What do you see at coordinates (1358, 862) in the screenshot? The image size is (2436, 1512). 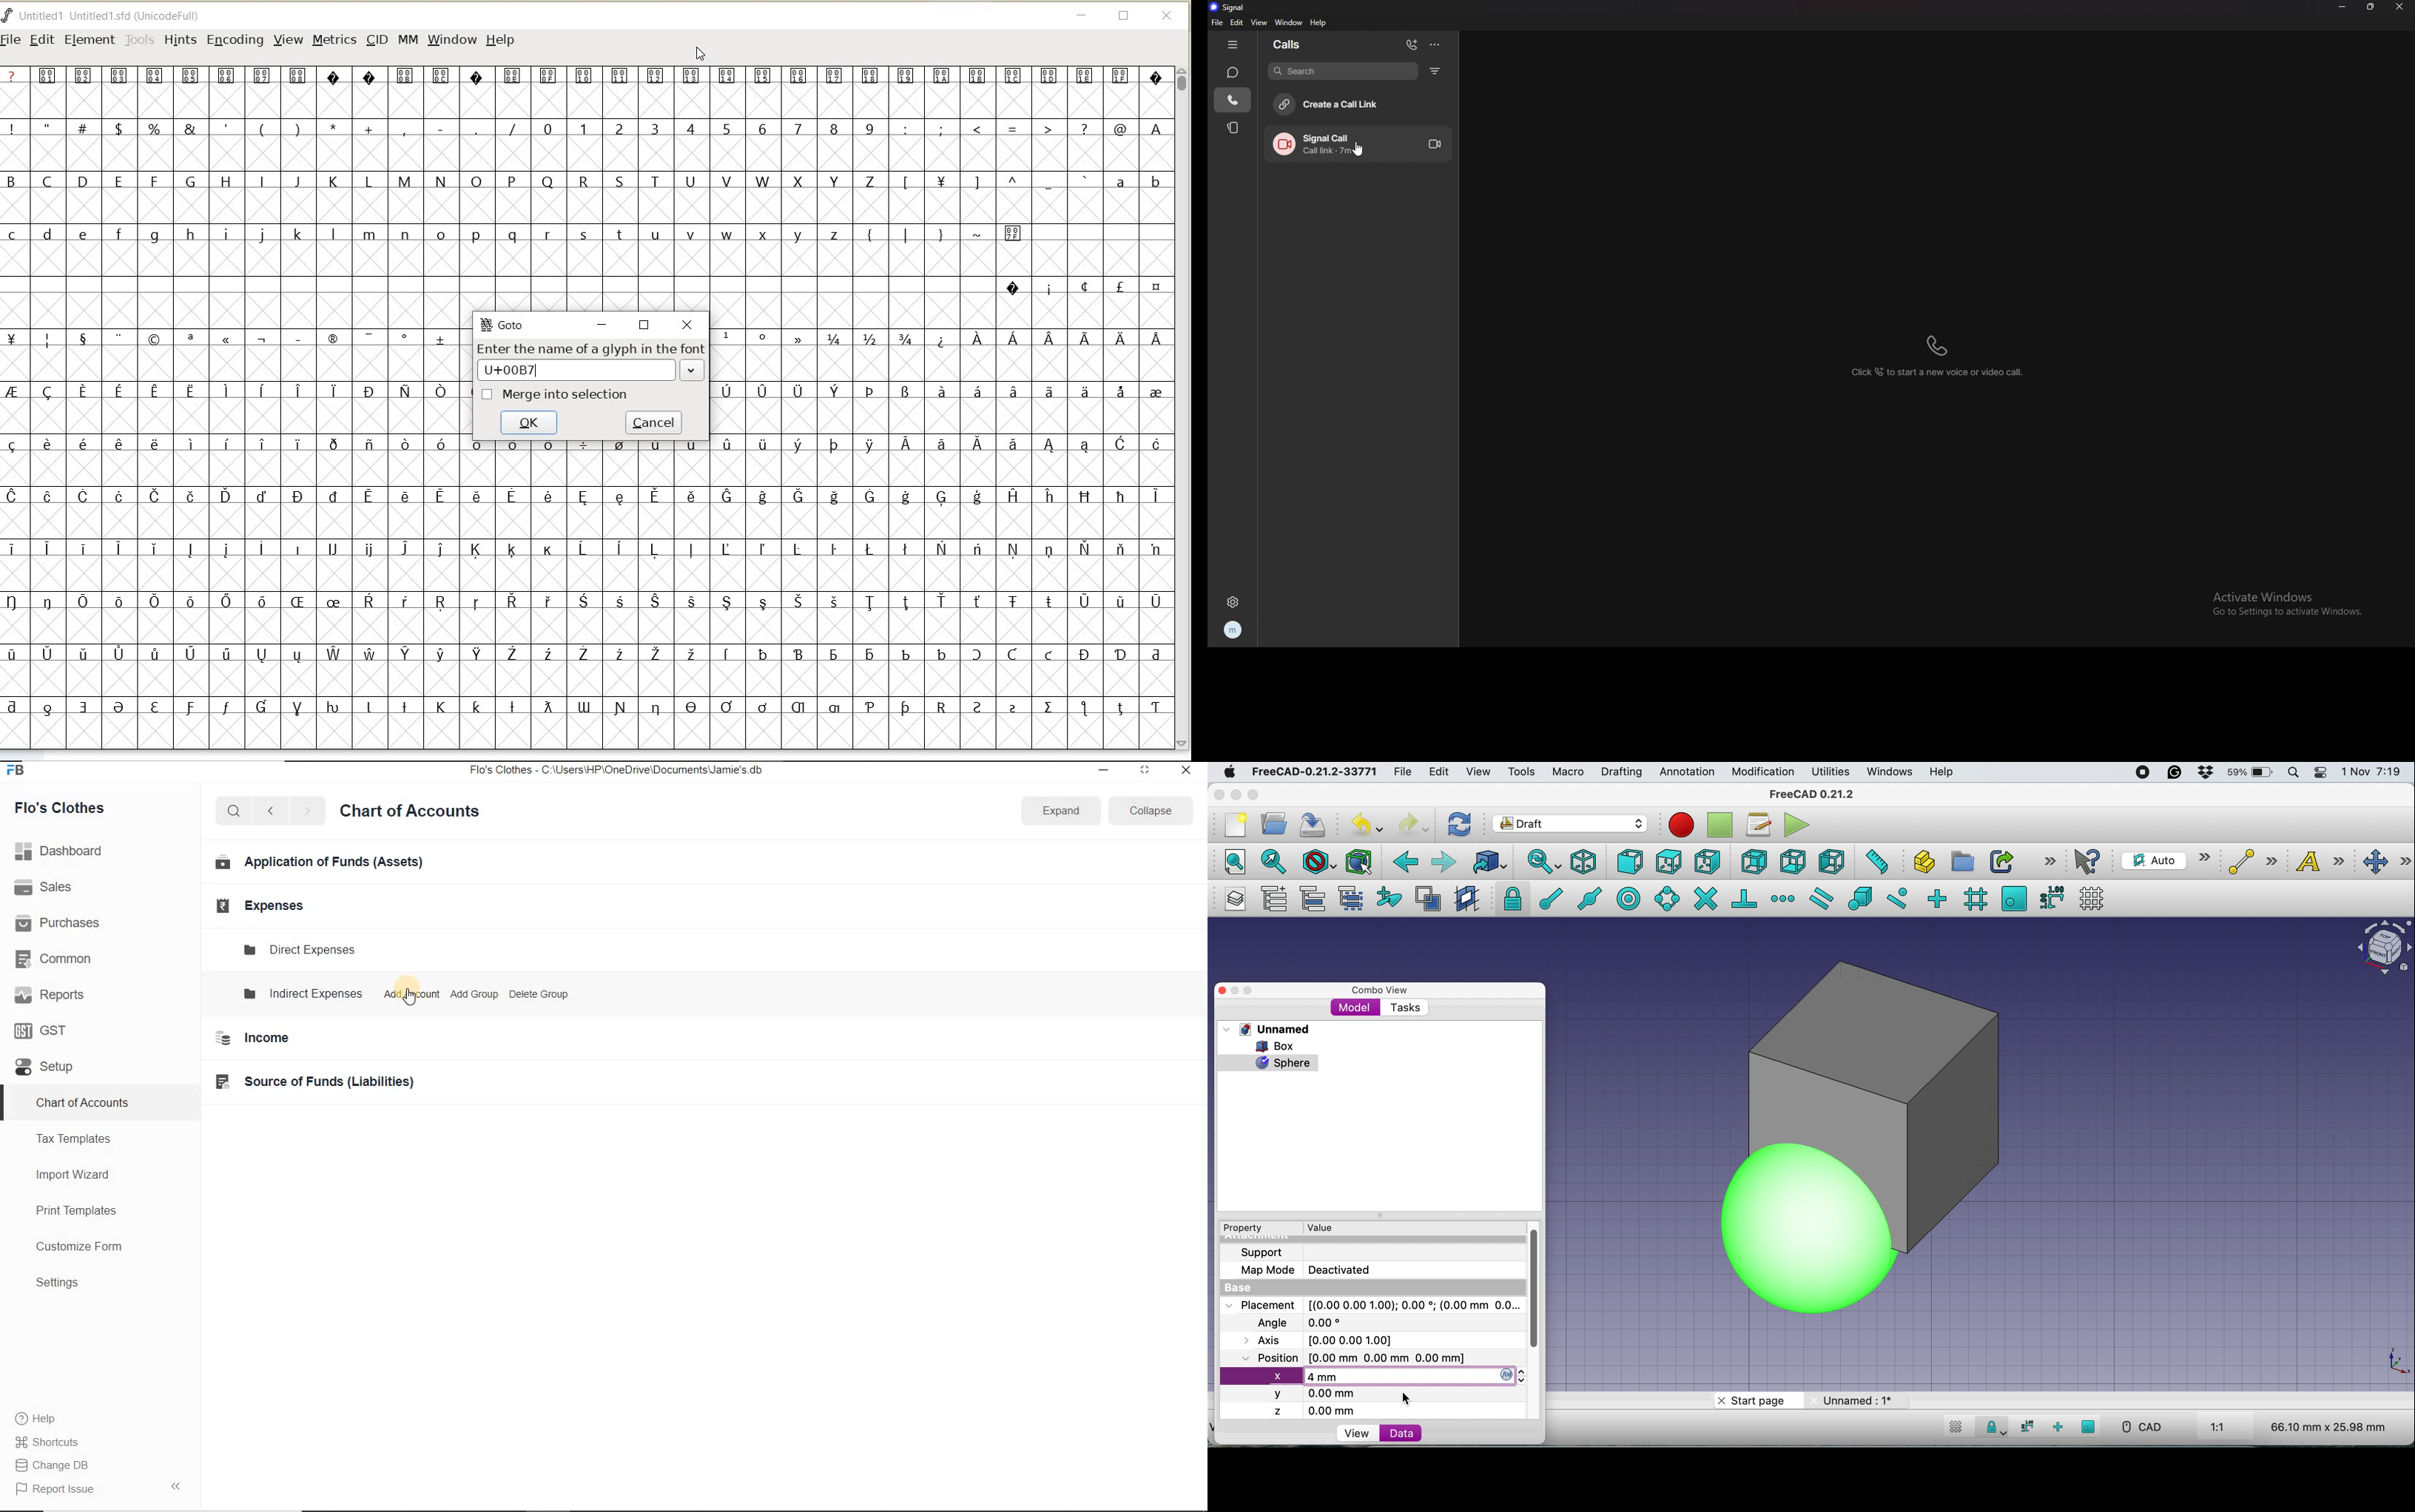 I see `bounding box` at bounding box center [1358, 862].